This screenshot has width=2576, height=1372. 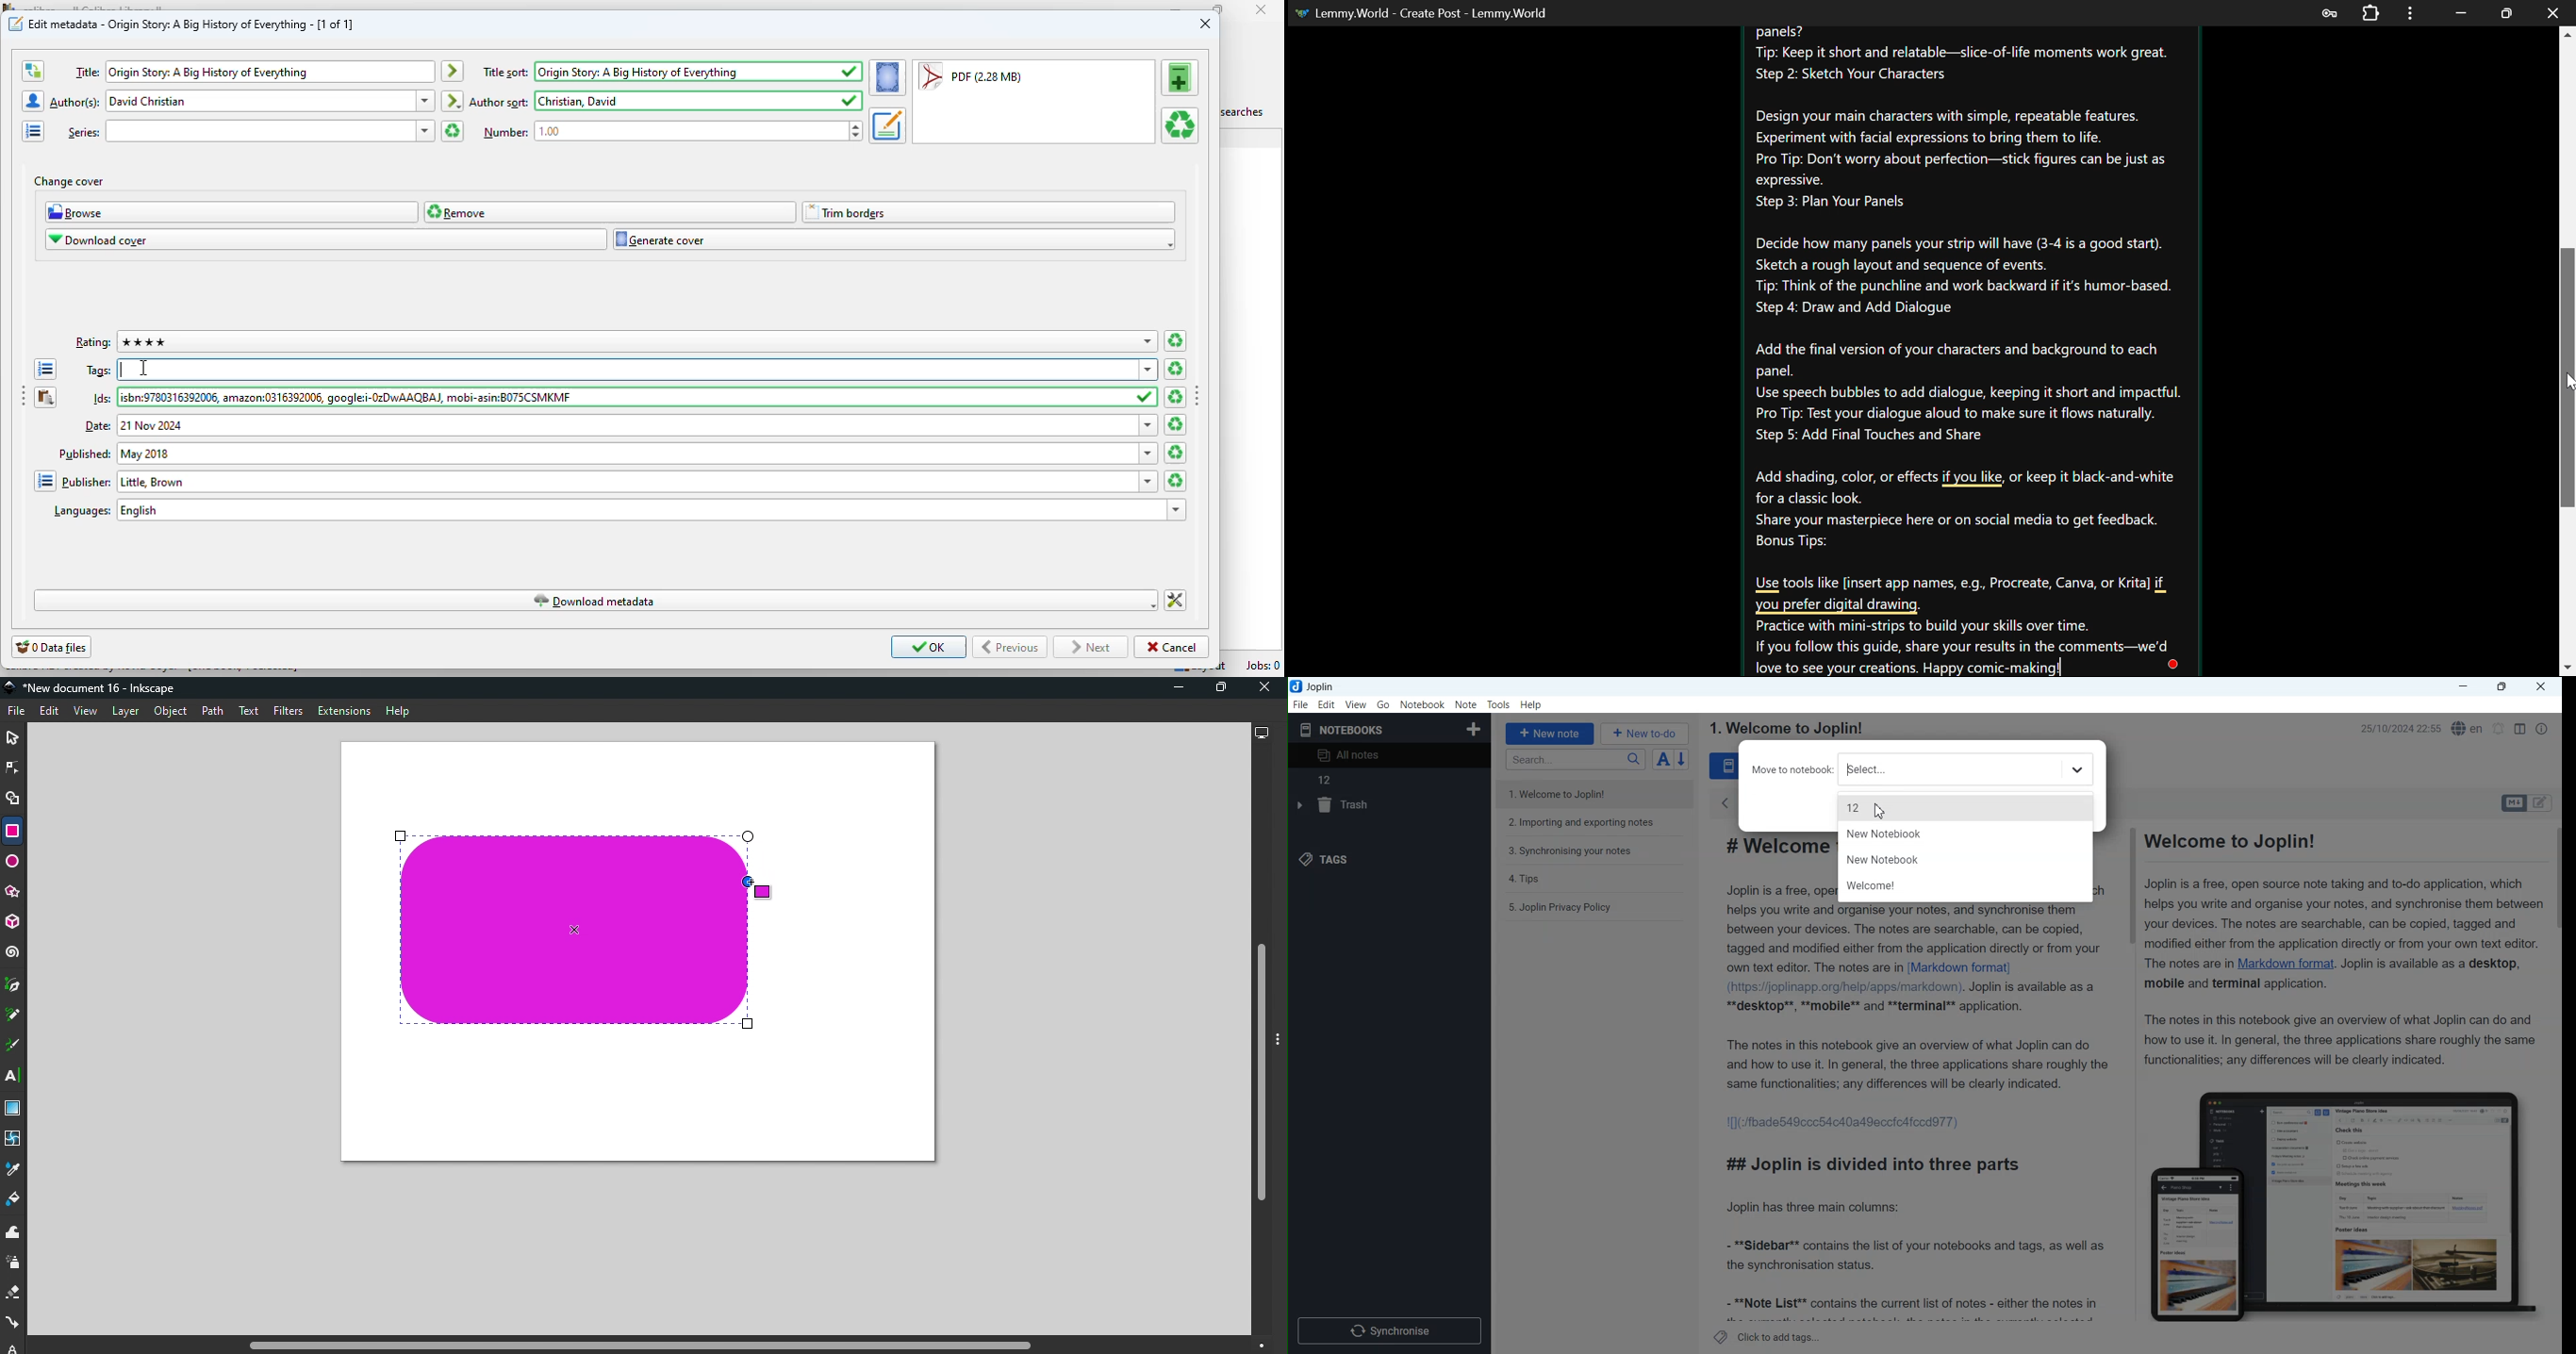 I want to click on # Welcome to Joplin!

Joplin is a free, open source note taking and to-do application, which
helps you write and organise your notes, and synchronise them
between your devices. The notes are searchable, can be copied,
tagged and modified either from the application directly or from your
own text editor. The notes are in [Markdown format]
(https://joplinapp.org/help/apps/markdown). Joplin is available as a
**desktop**, **mobile** and **terminal** application.

The notes in this notebook give an overview of what Joplin can do
and how to use it. In general, the three applications share roughly the
same functionalities; any differences will be clearly indicated.
1[](:/fbade549ccc54c40a49eccicafccdd77)

## Joplin is divided into three parts

Joplin has three main columns:

- **Sidebar** contains the list of your notebooks and tags, as well as
the synchronisation status.

- **Note List** contains the current list of notes - either the notes in, so click(x=1917, y=1116).